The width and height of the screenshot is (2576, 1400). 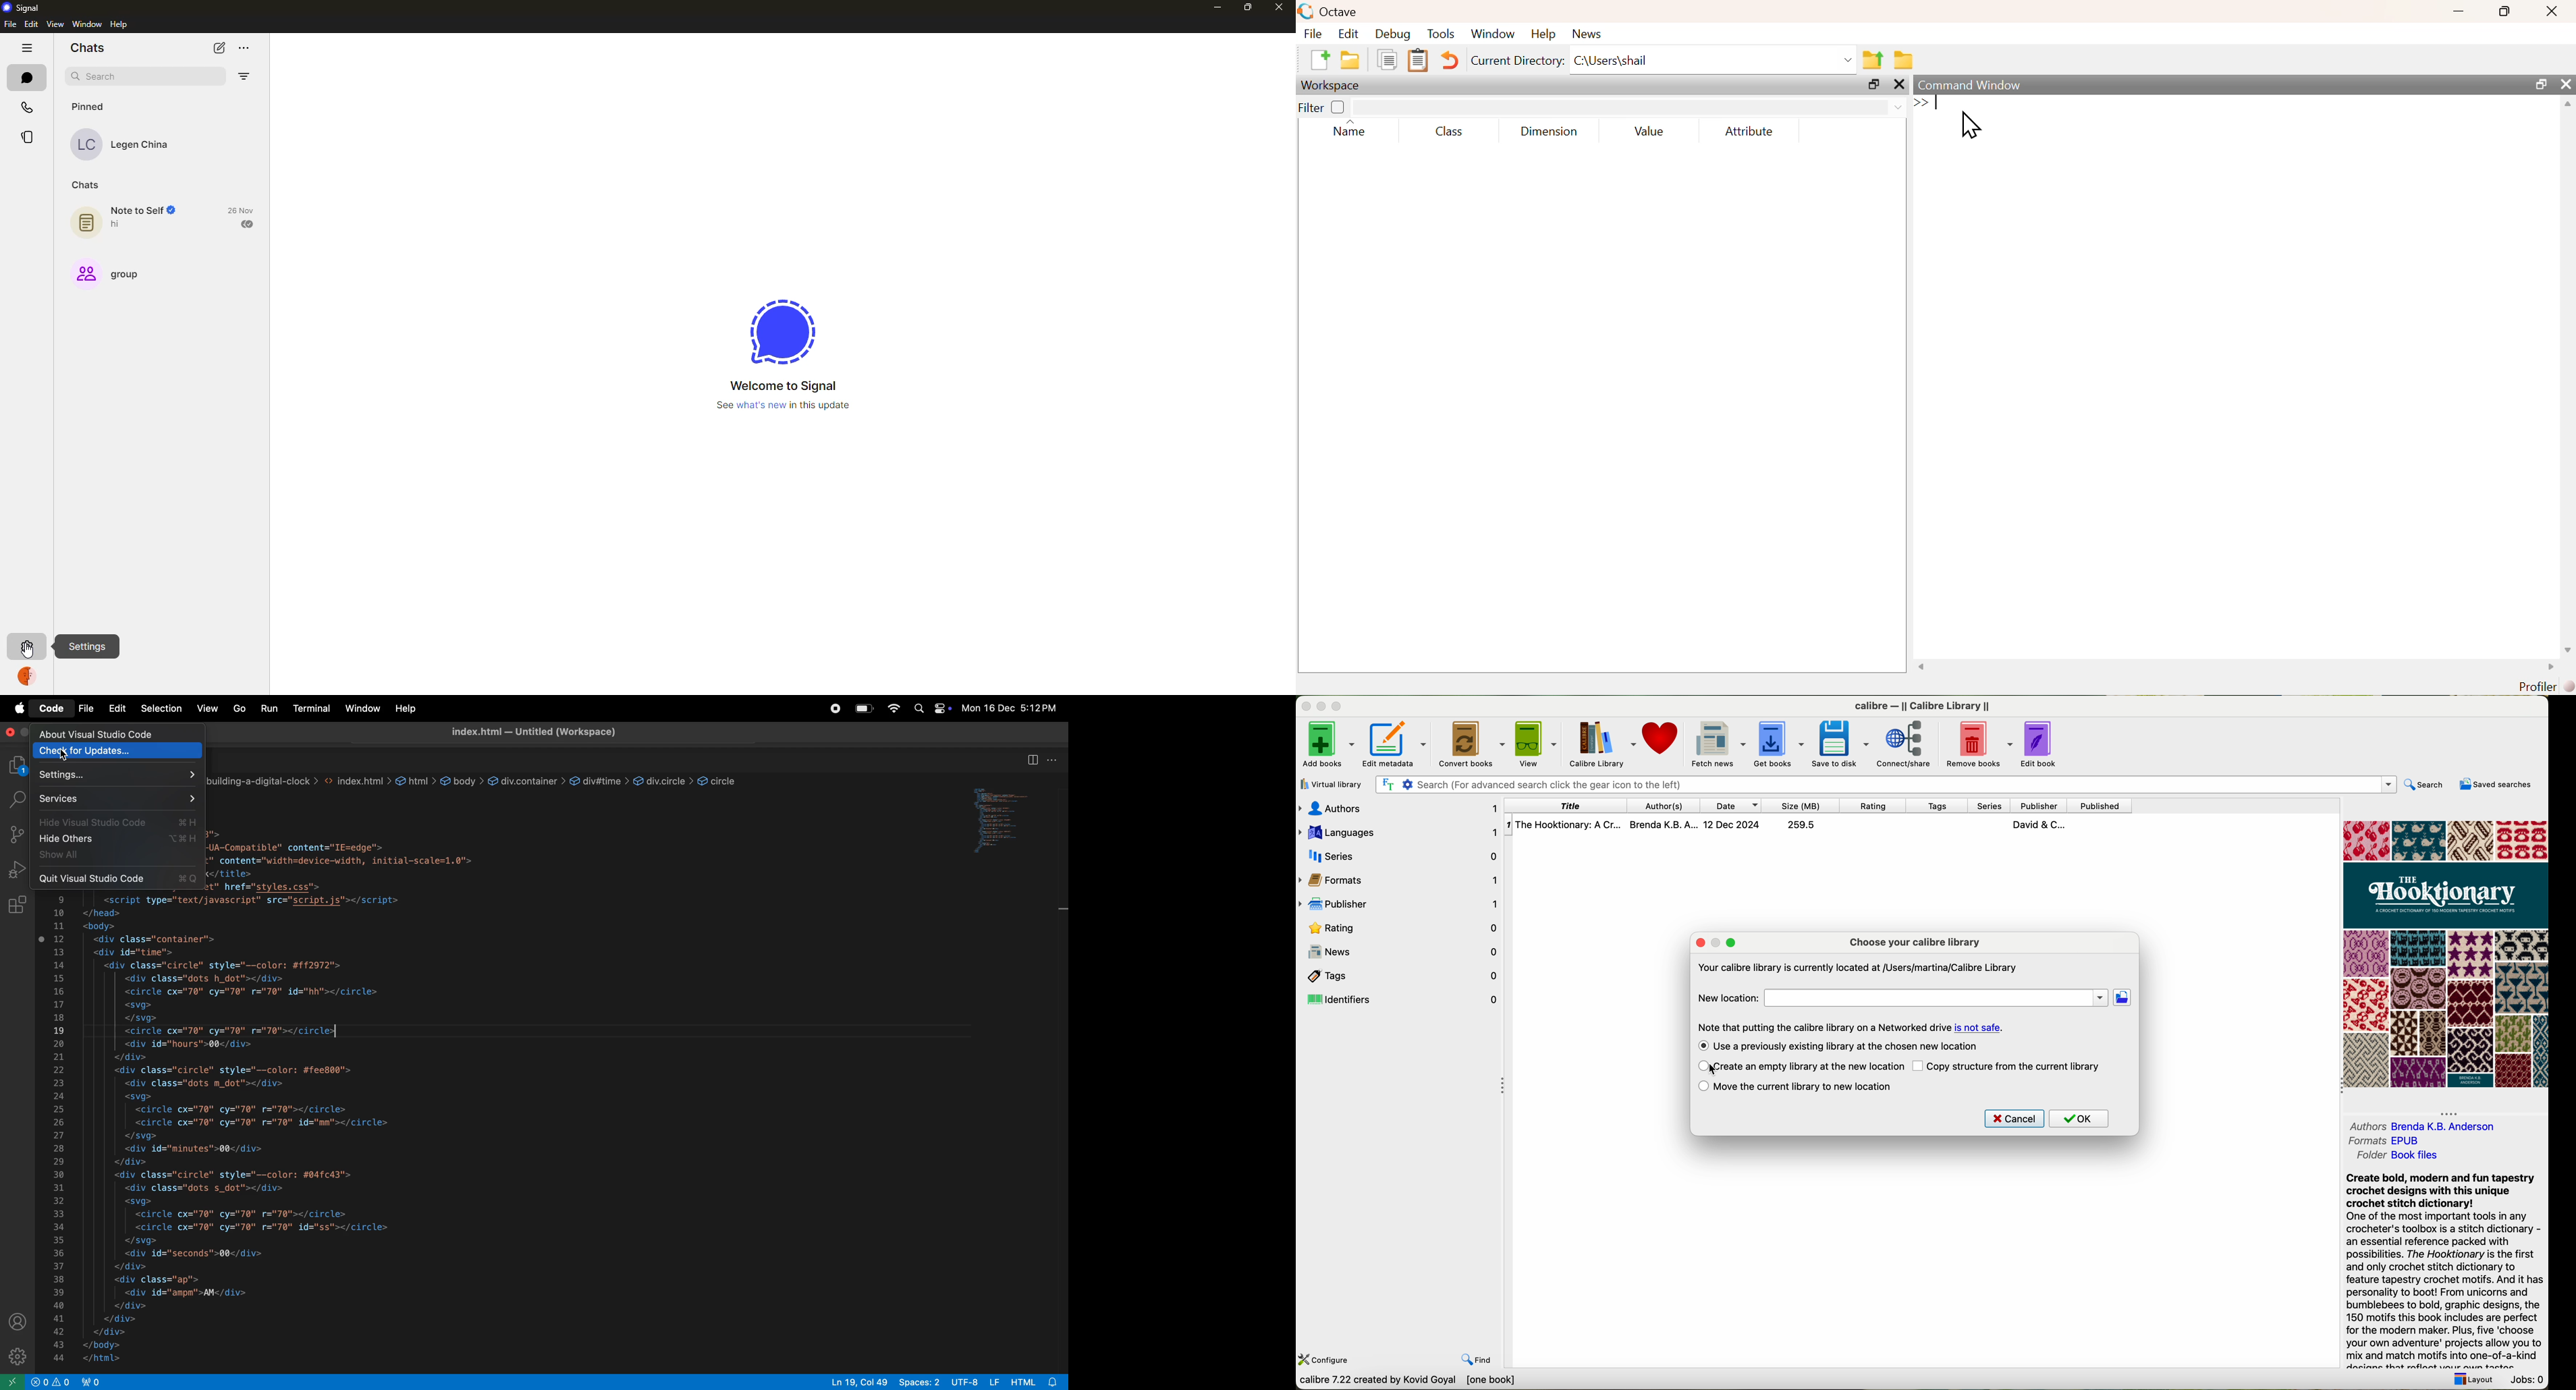 What do you see at coordinates (16, 835) in the screenshot?
I see `source control` at bounding box center [16, 835].